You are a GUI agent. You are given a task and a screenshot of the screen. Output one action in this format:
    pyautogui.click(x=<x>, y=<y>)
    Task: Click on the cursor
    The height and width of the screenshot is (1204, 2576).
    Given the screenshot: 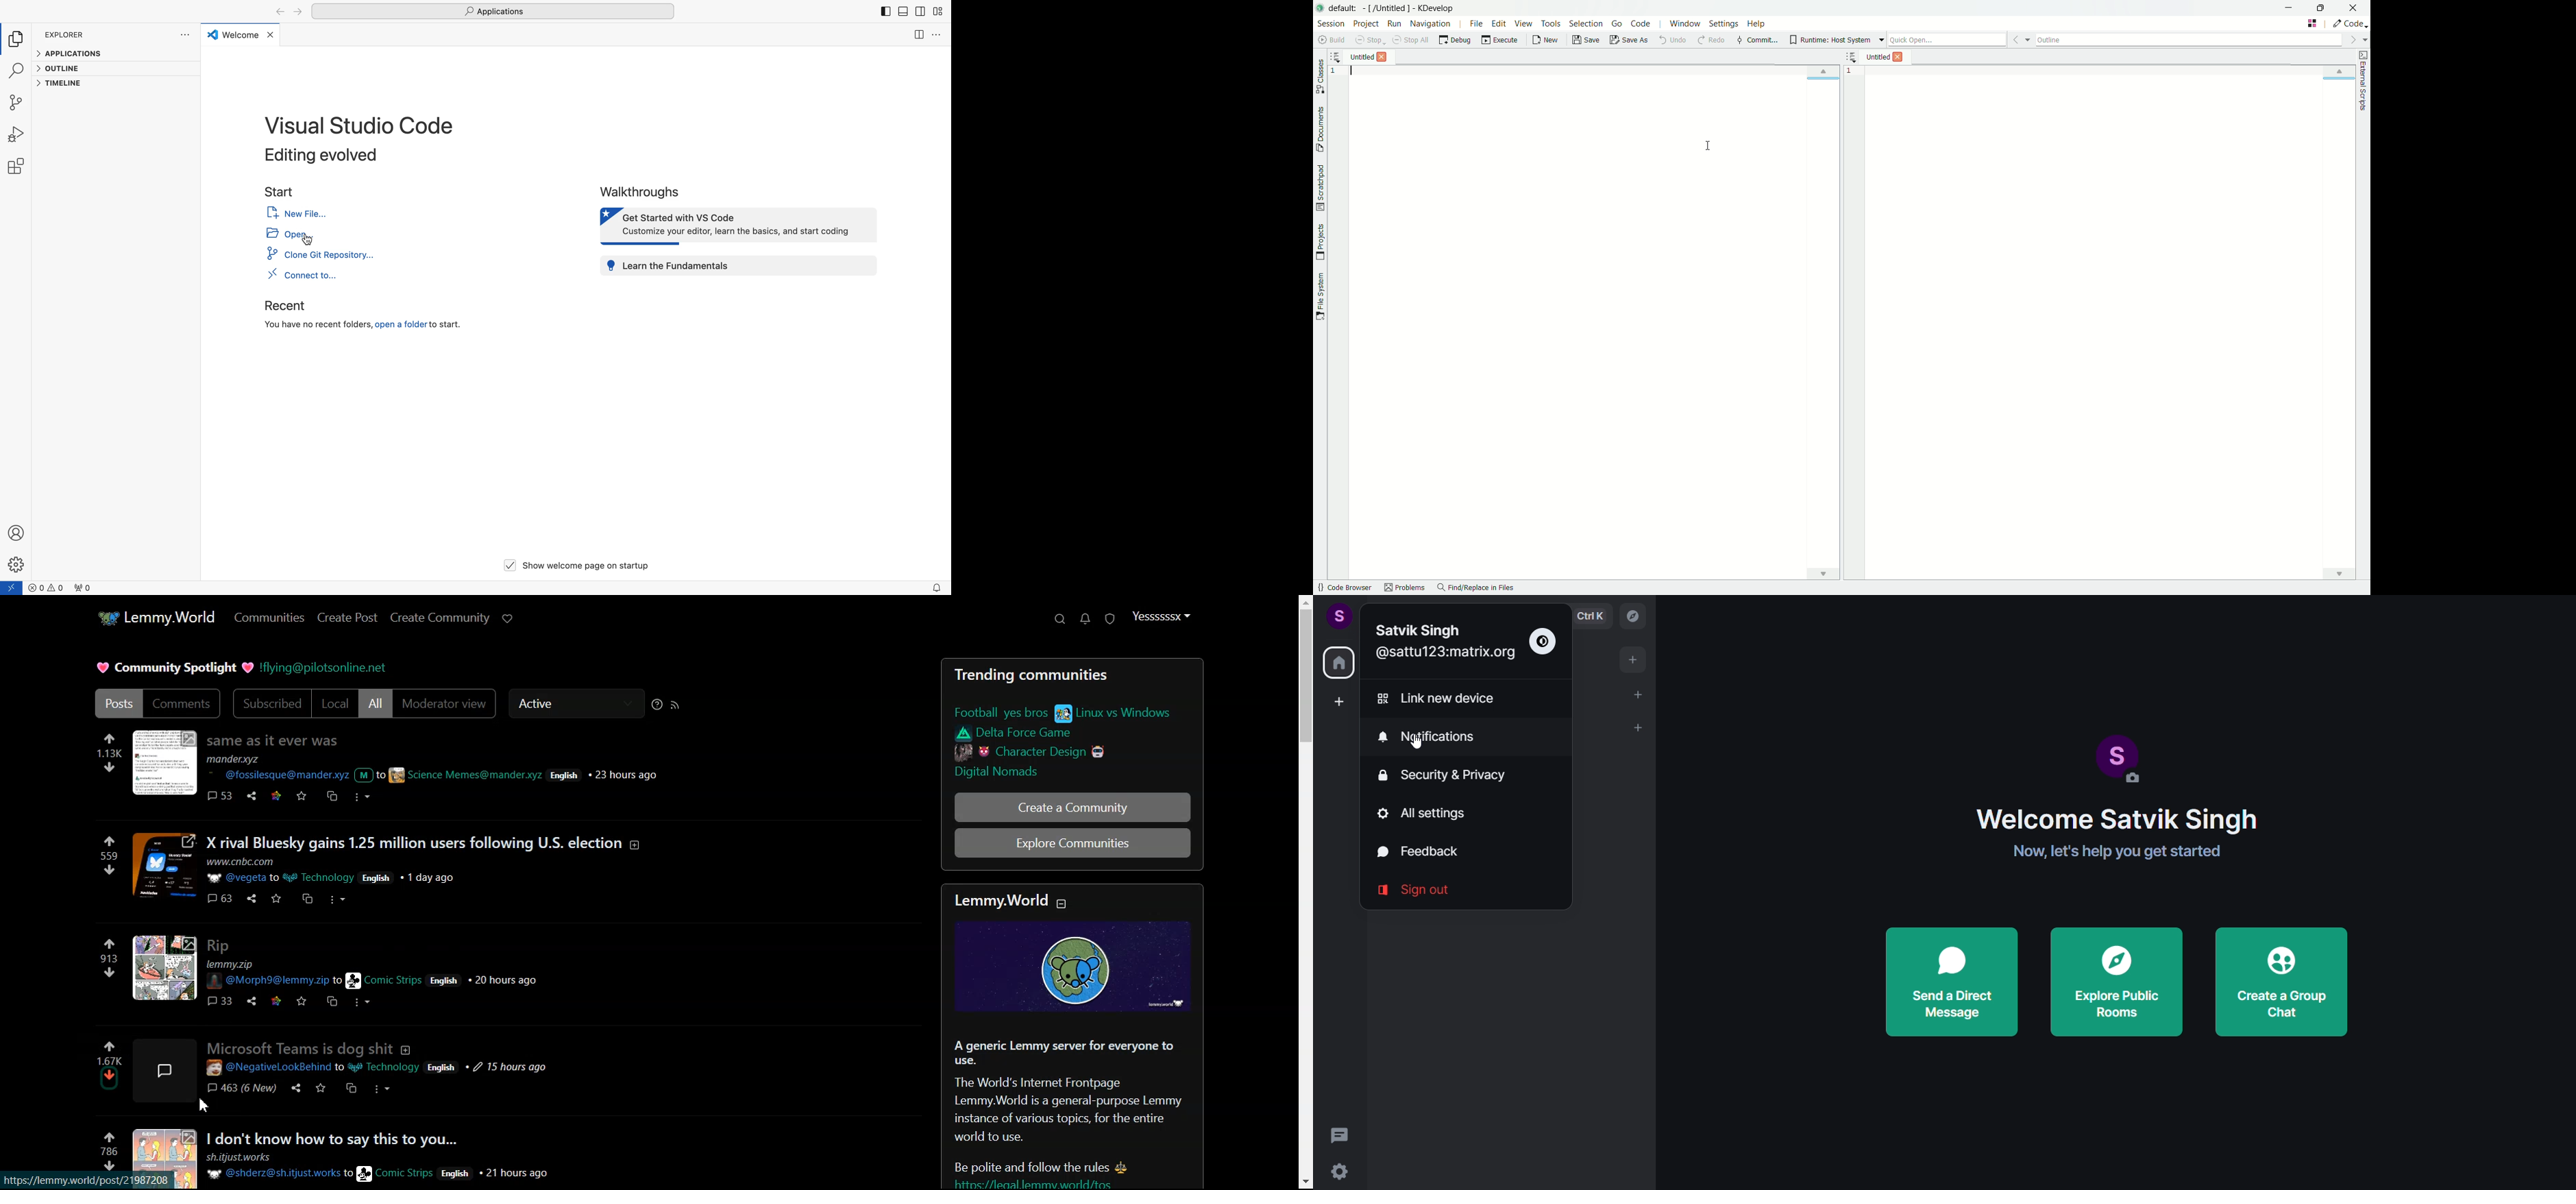 What is the action you would take?
    pyautogui.click(x=307, y=240)
    